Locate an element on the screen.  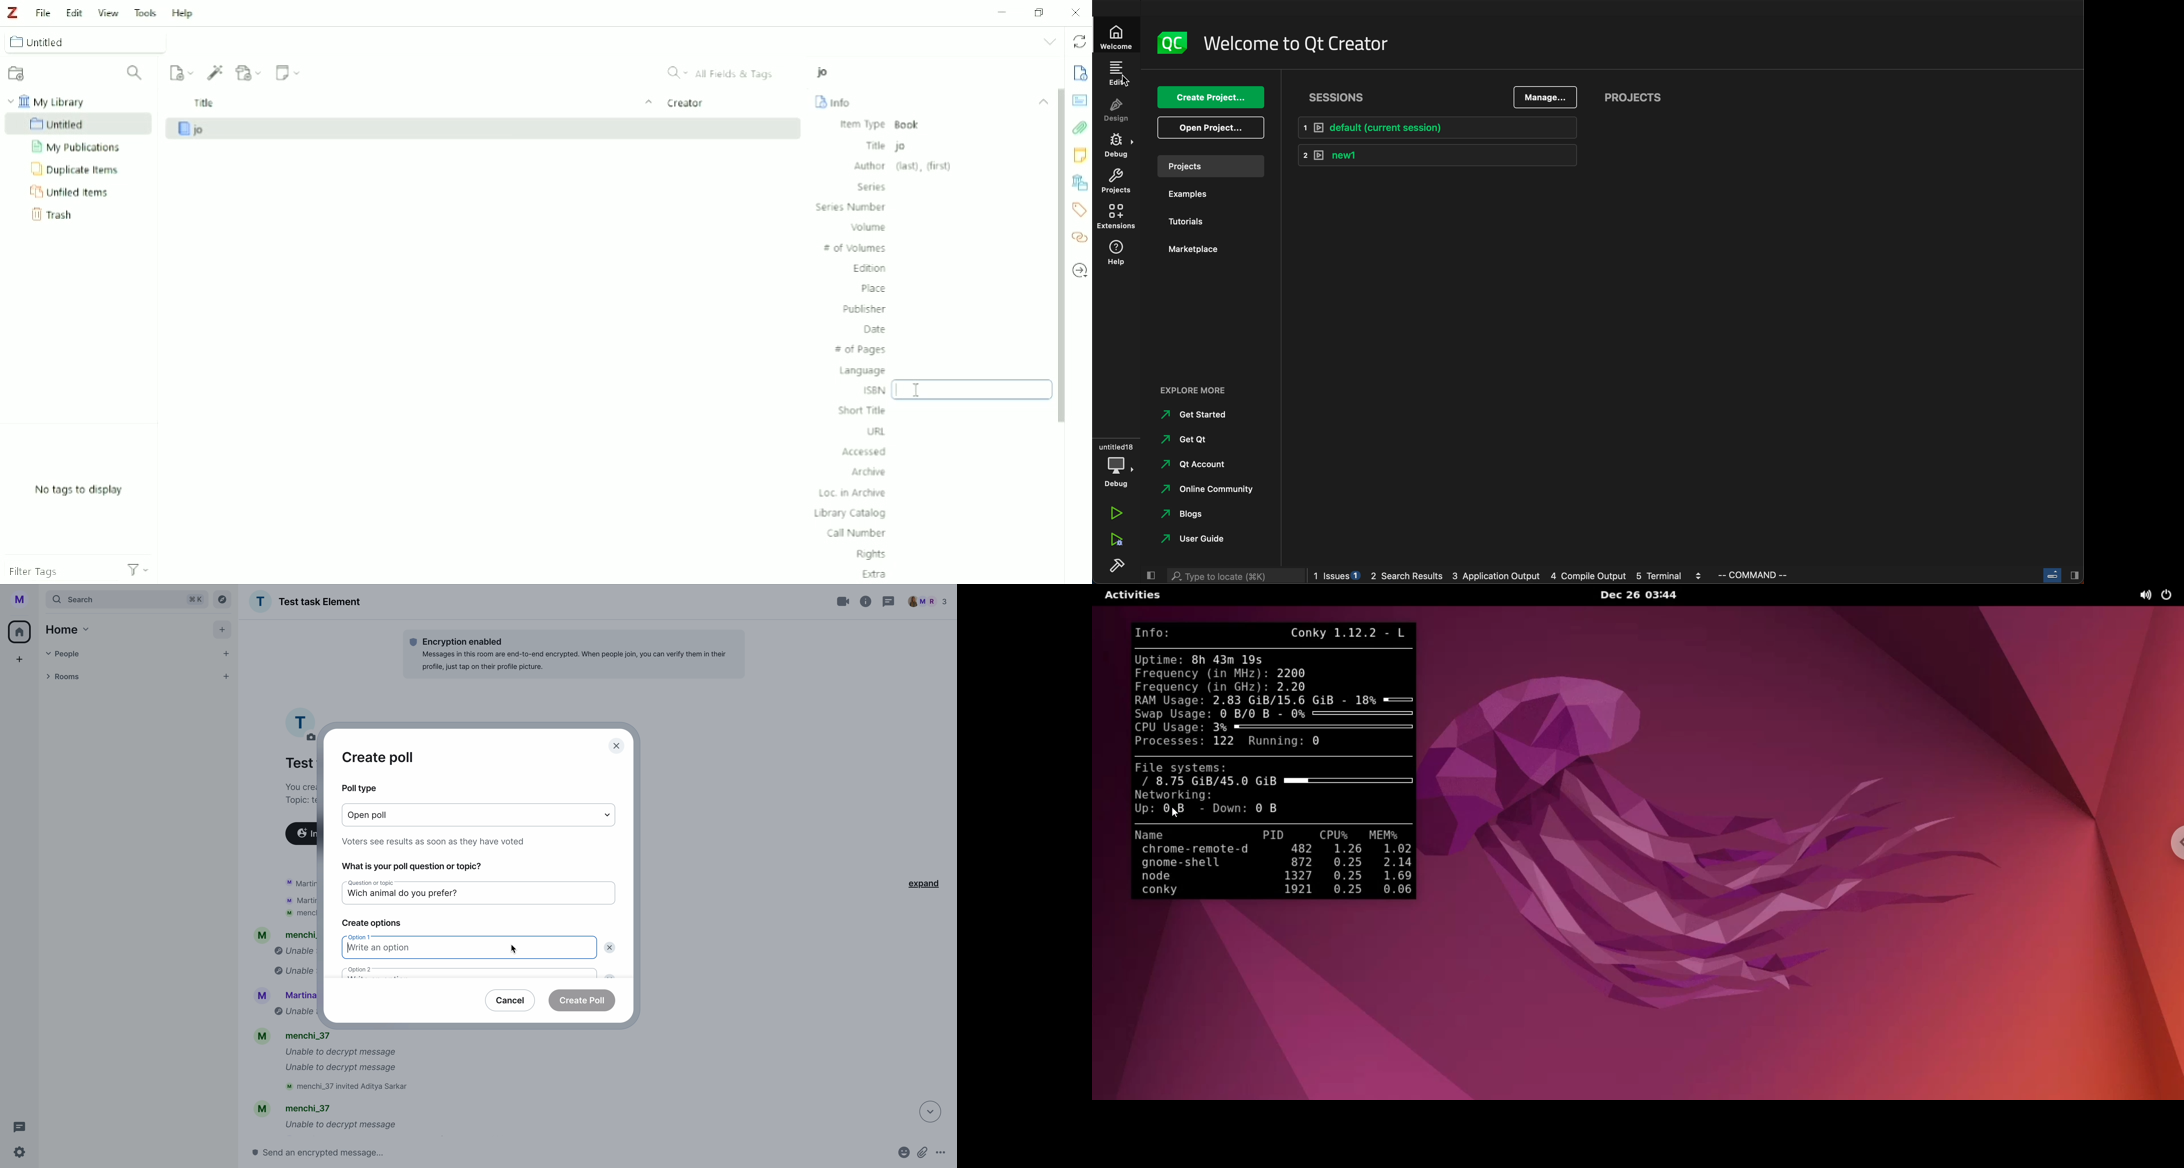
Related is located at coordinates (1080, 239).